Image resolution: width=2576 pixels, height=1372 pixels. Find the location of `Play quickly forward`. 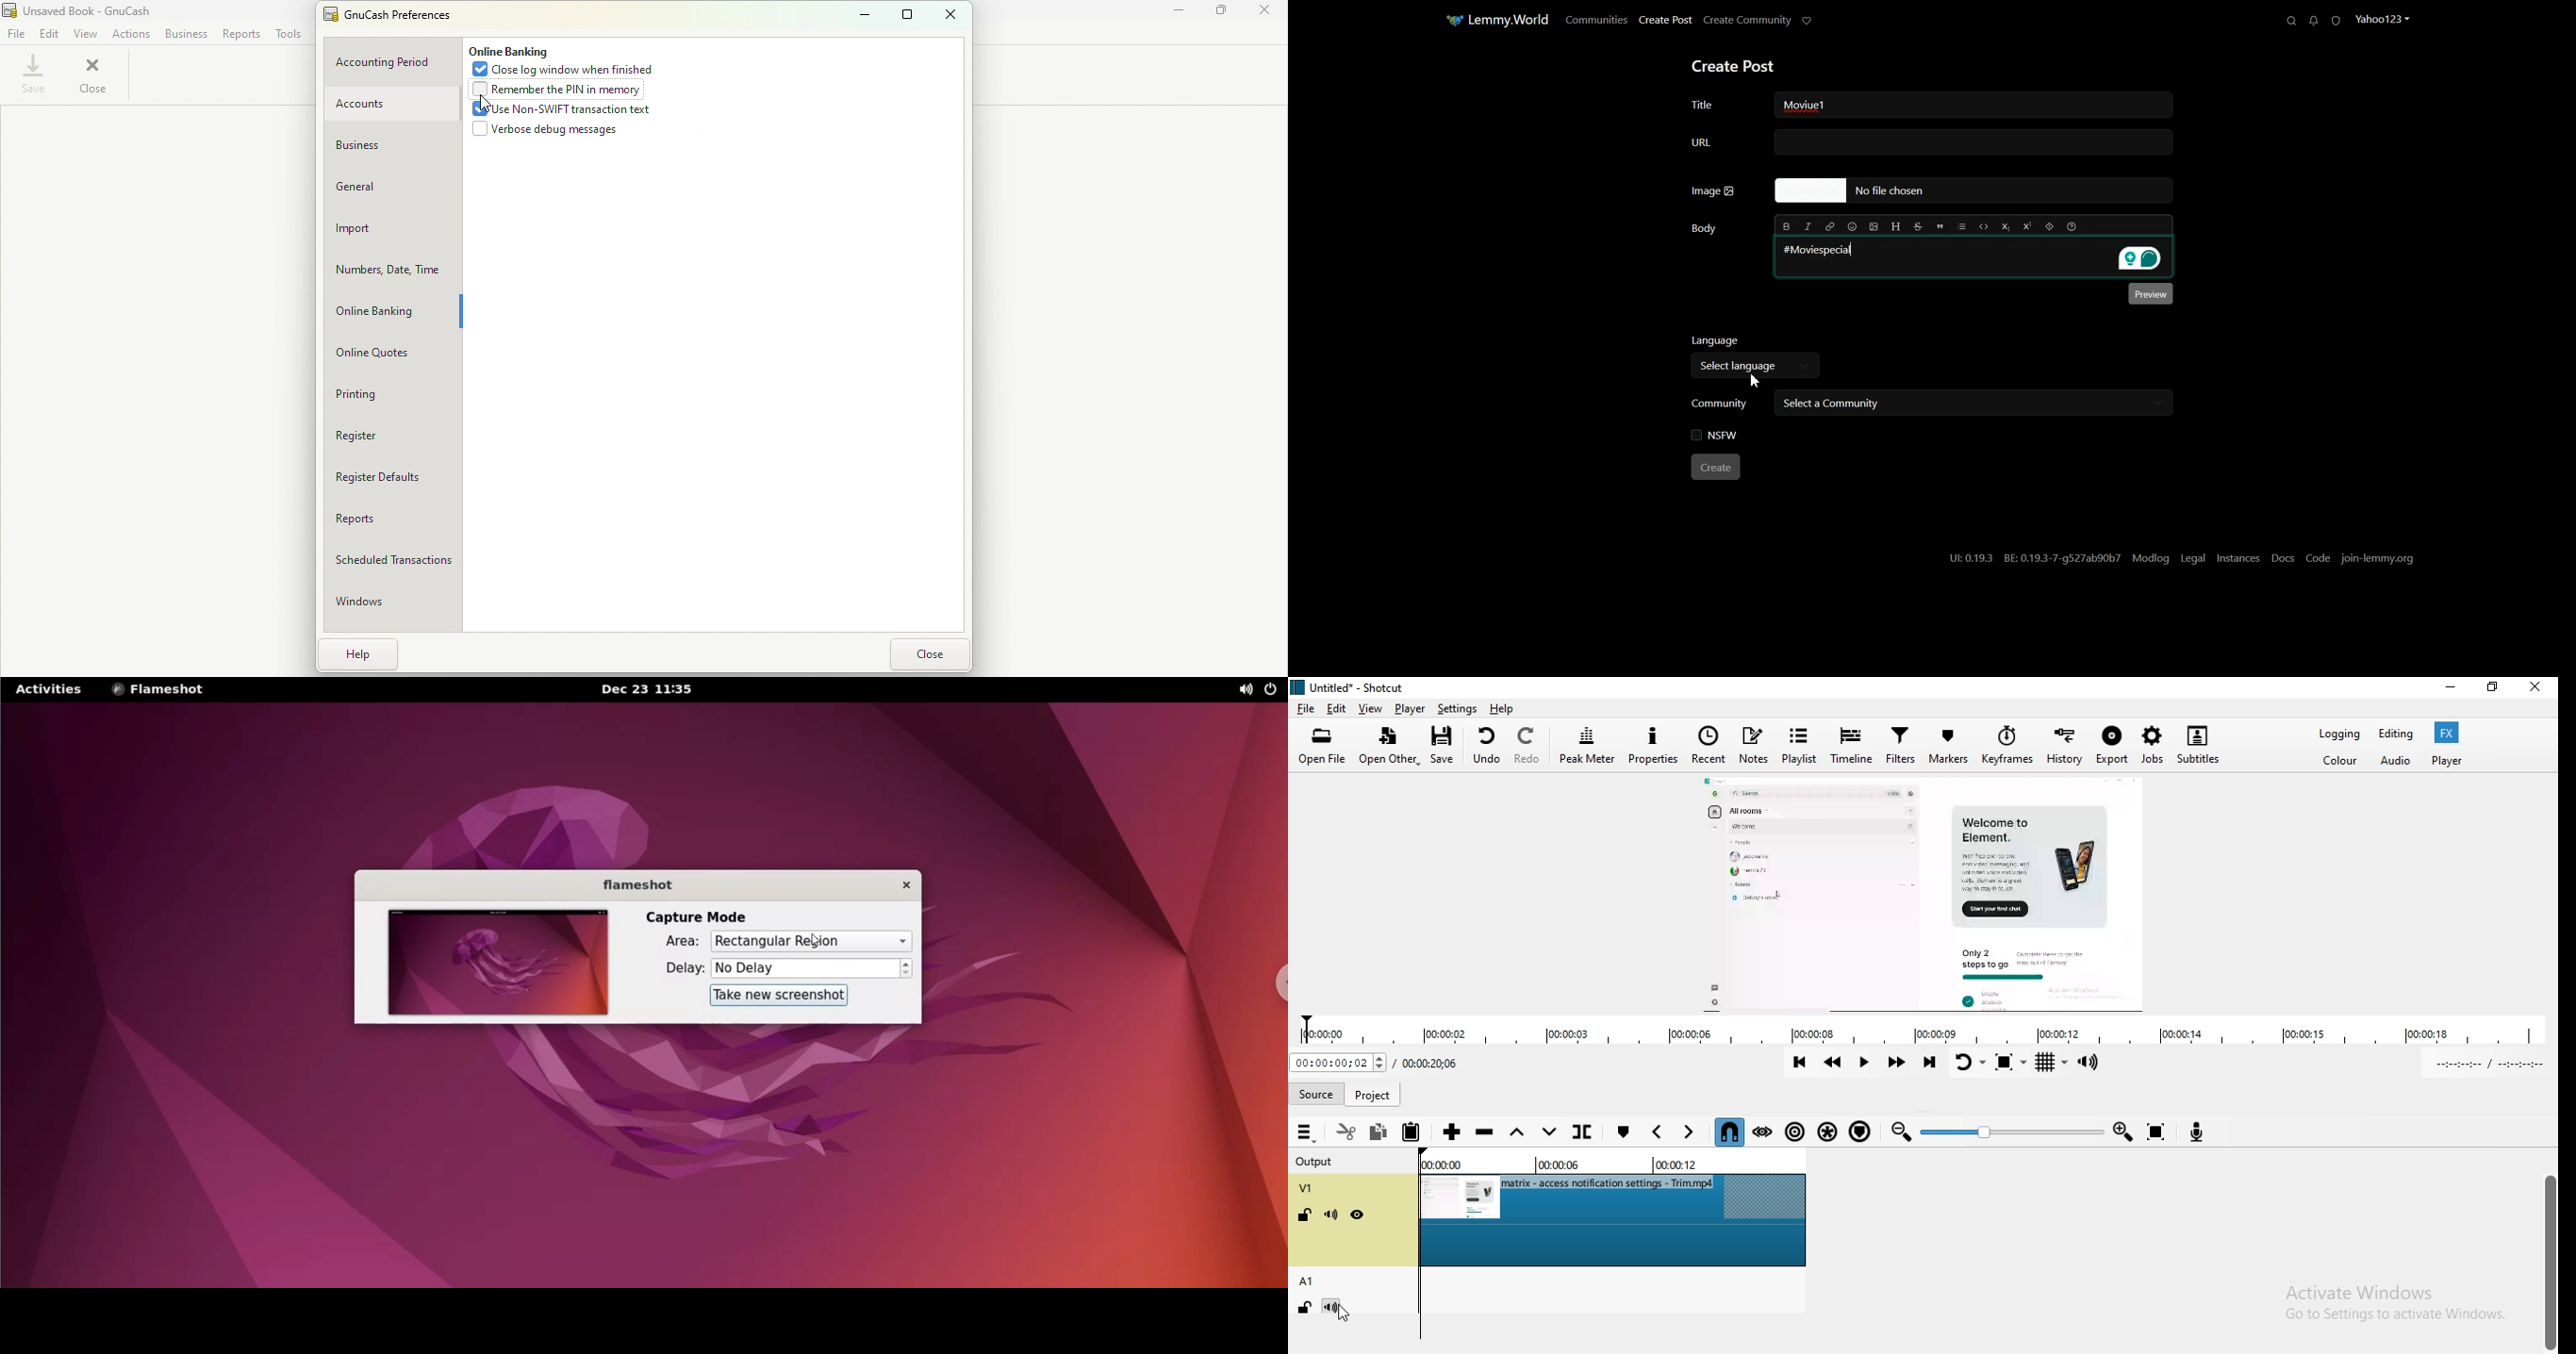

Play quickly forward is located at coordinates (1898, 1064).